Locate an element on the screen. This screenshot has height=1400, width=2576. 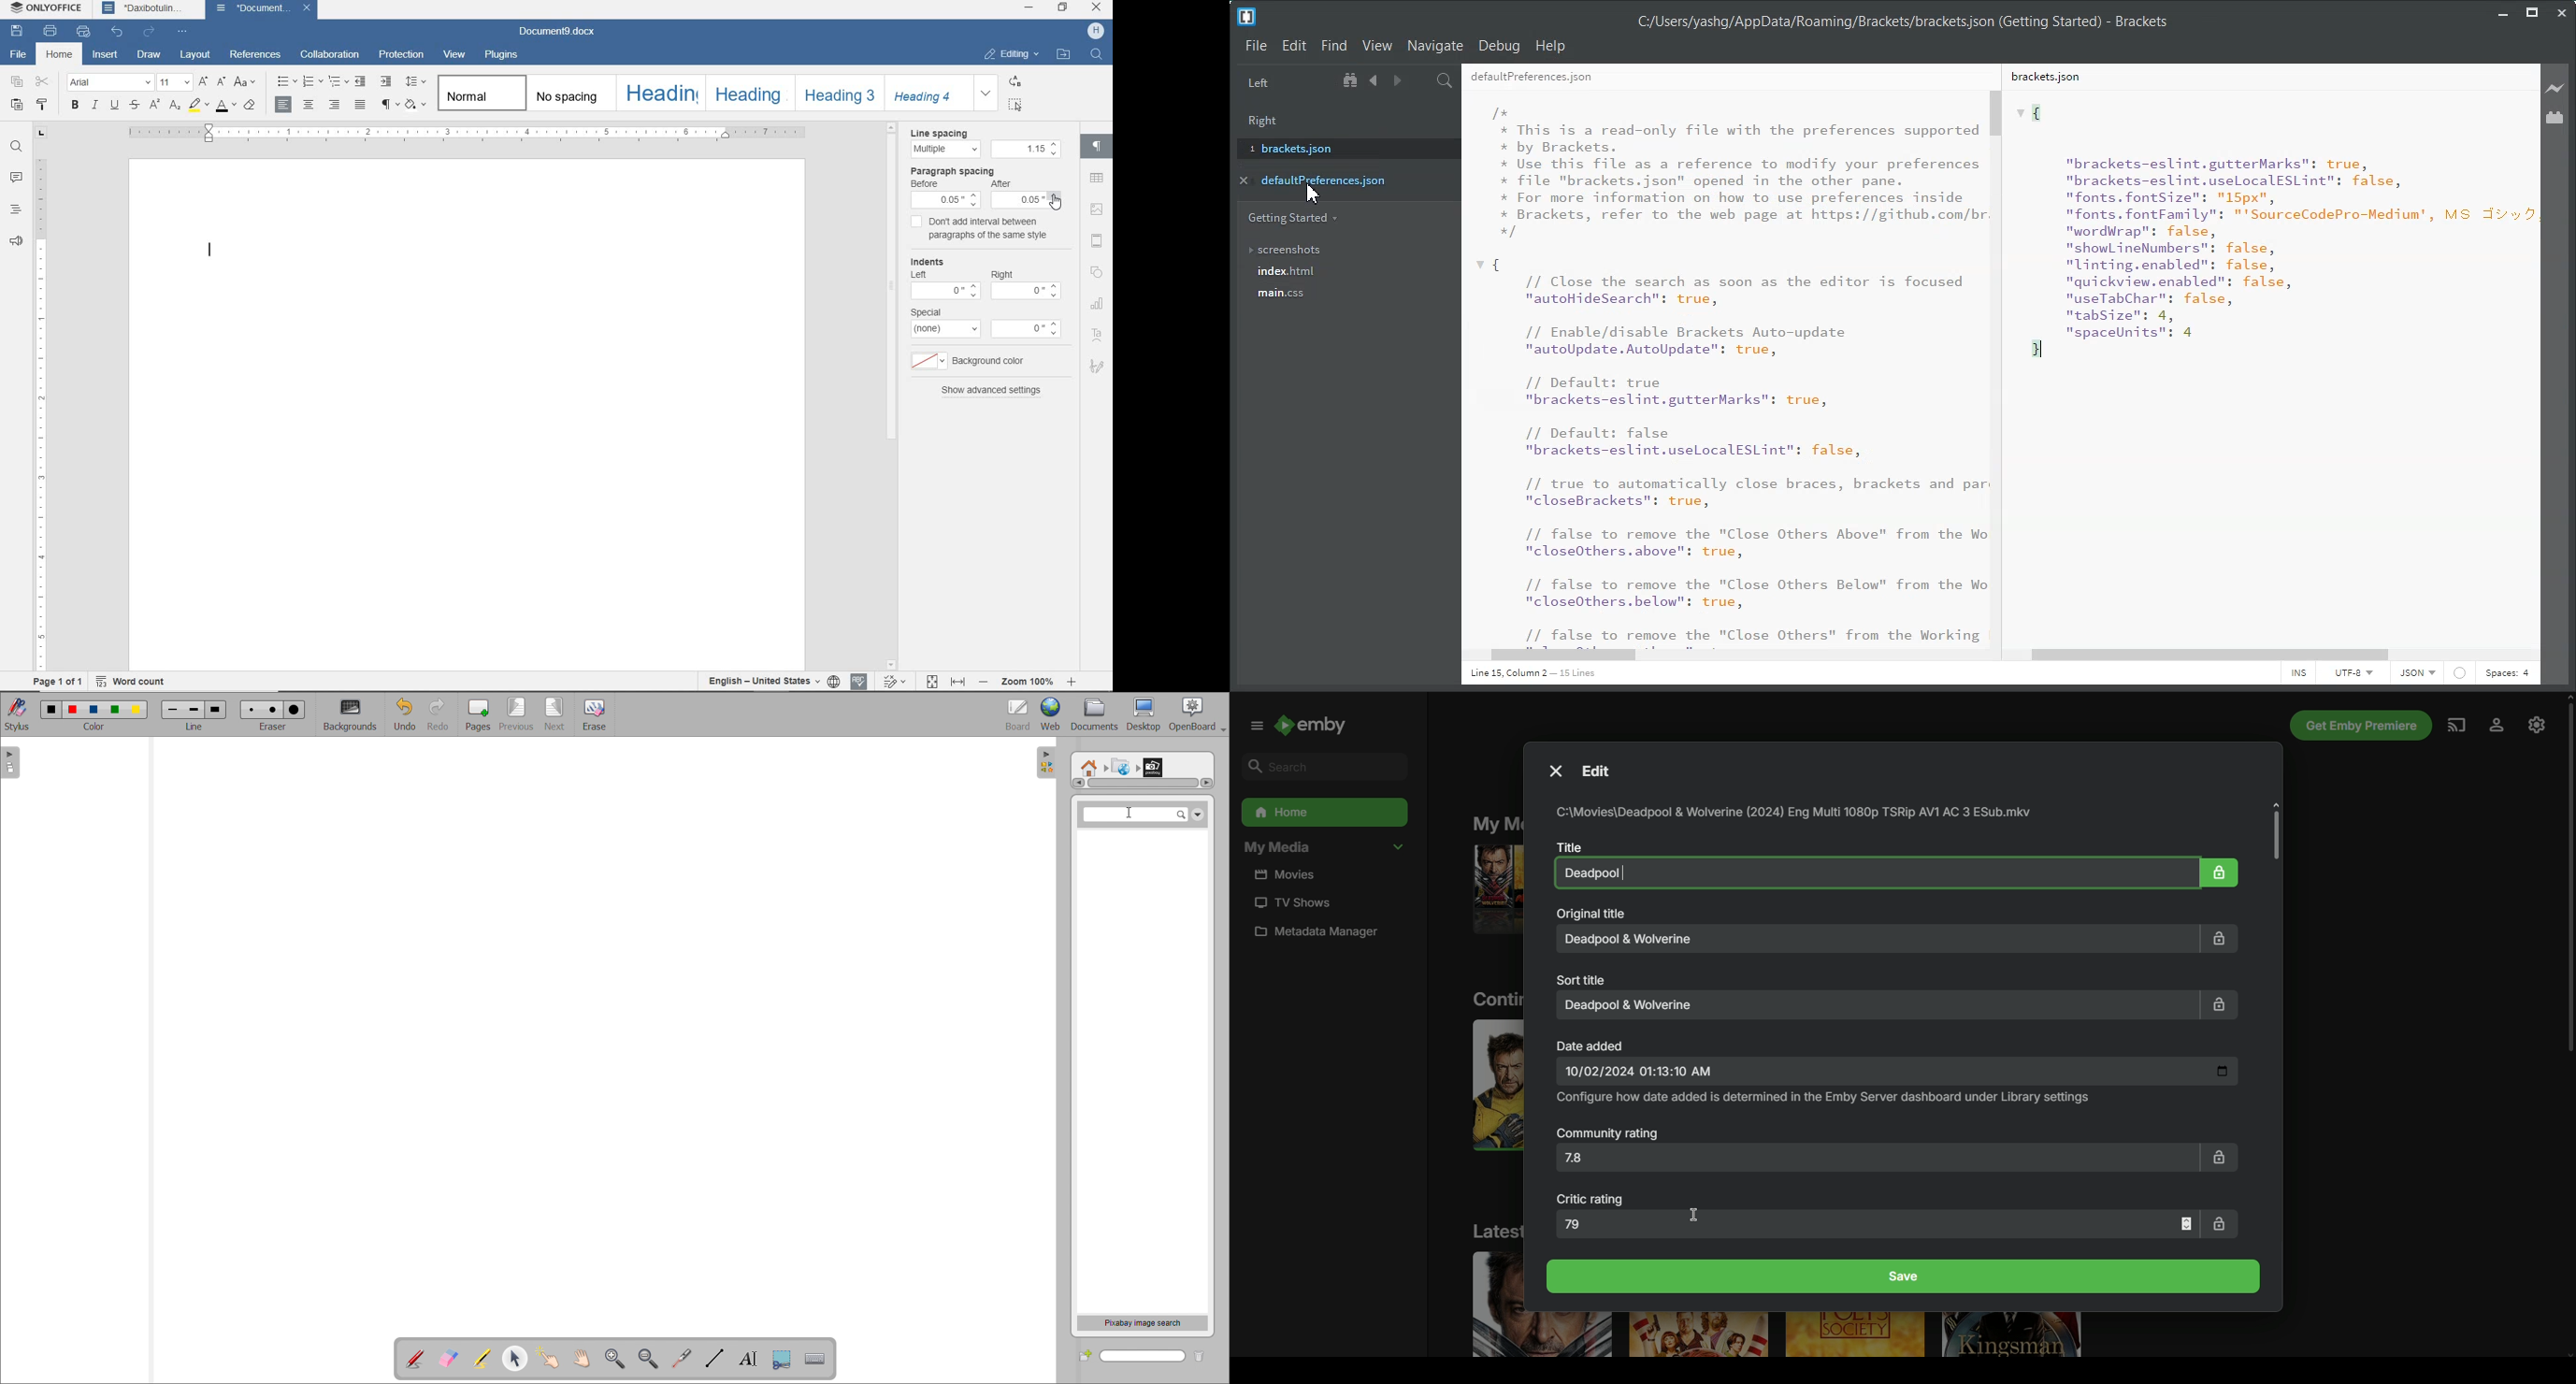
image is located at coordinates (1098, 209).